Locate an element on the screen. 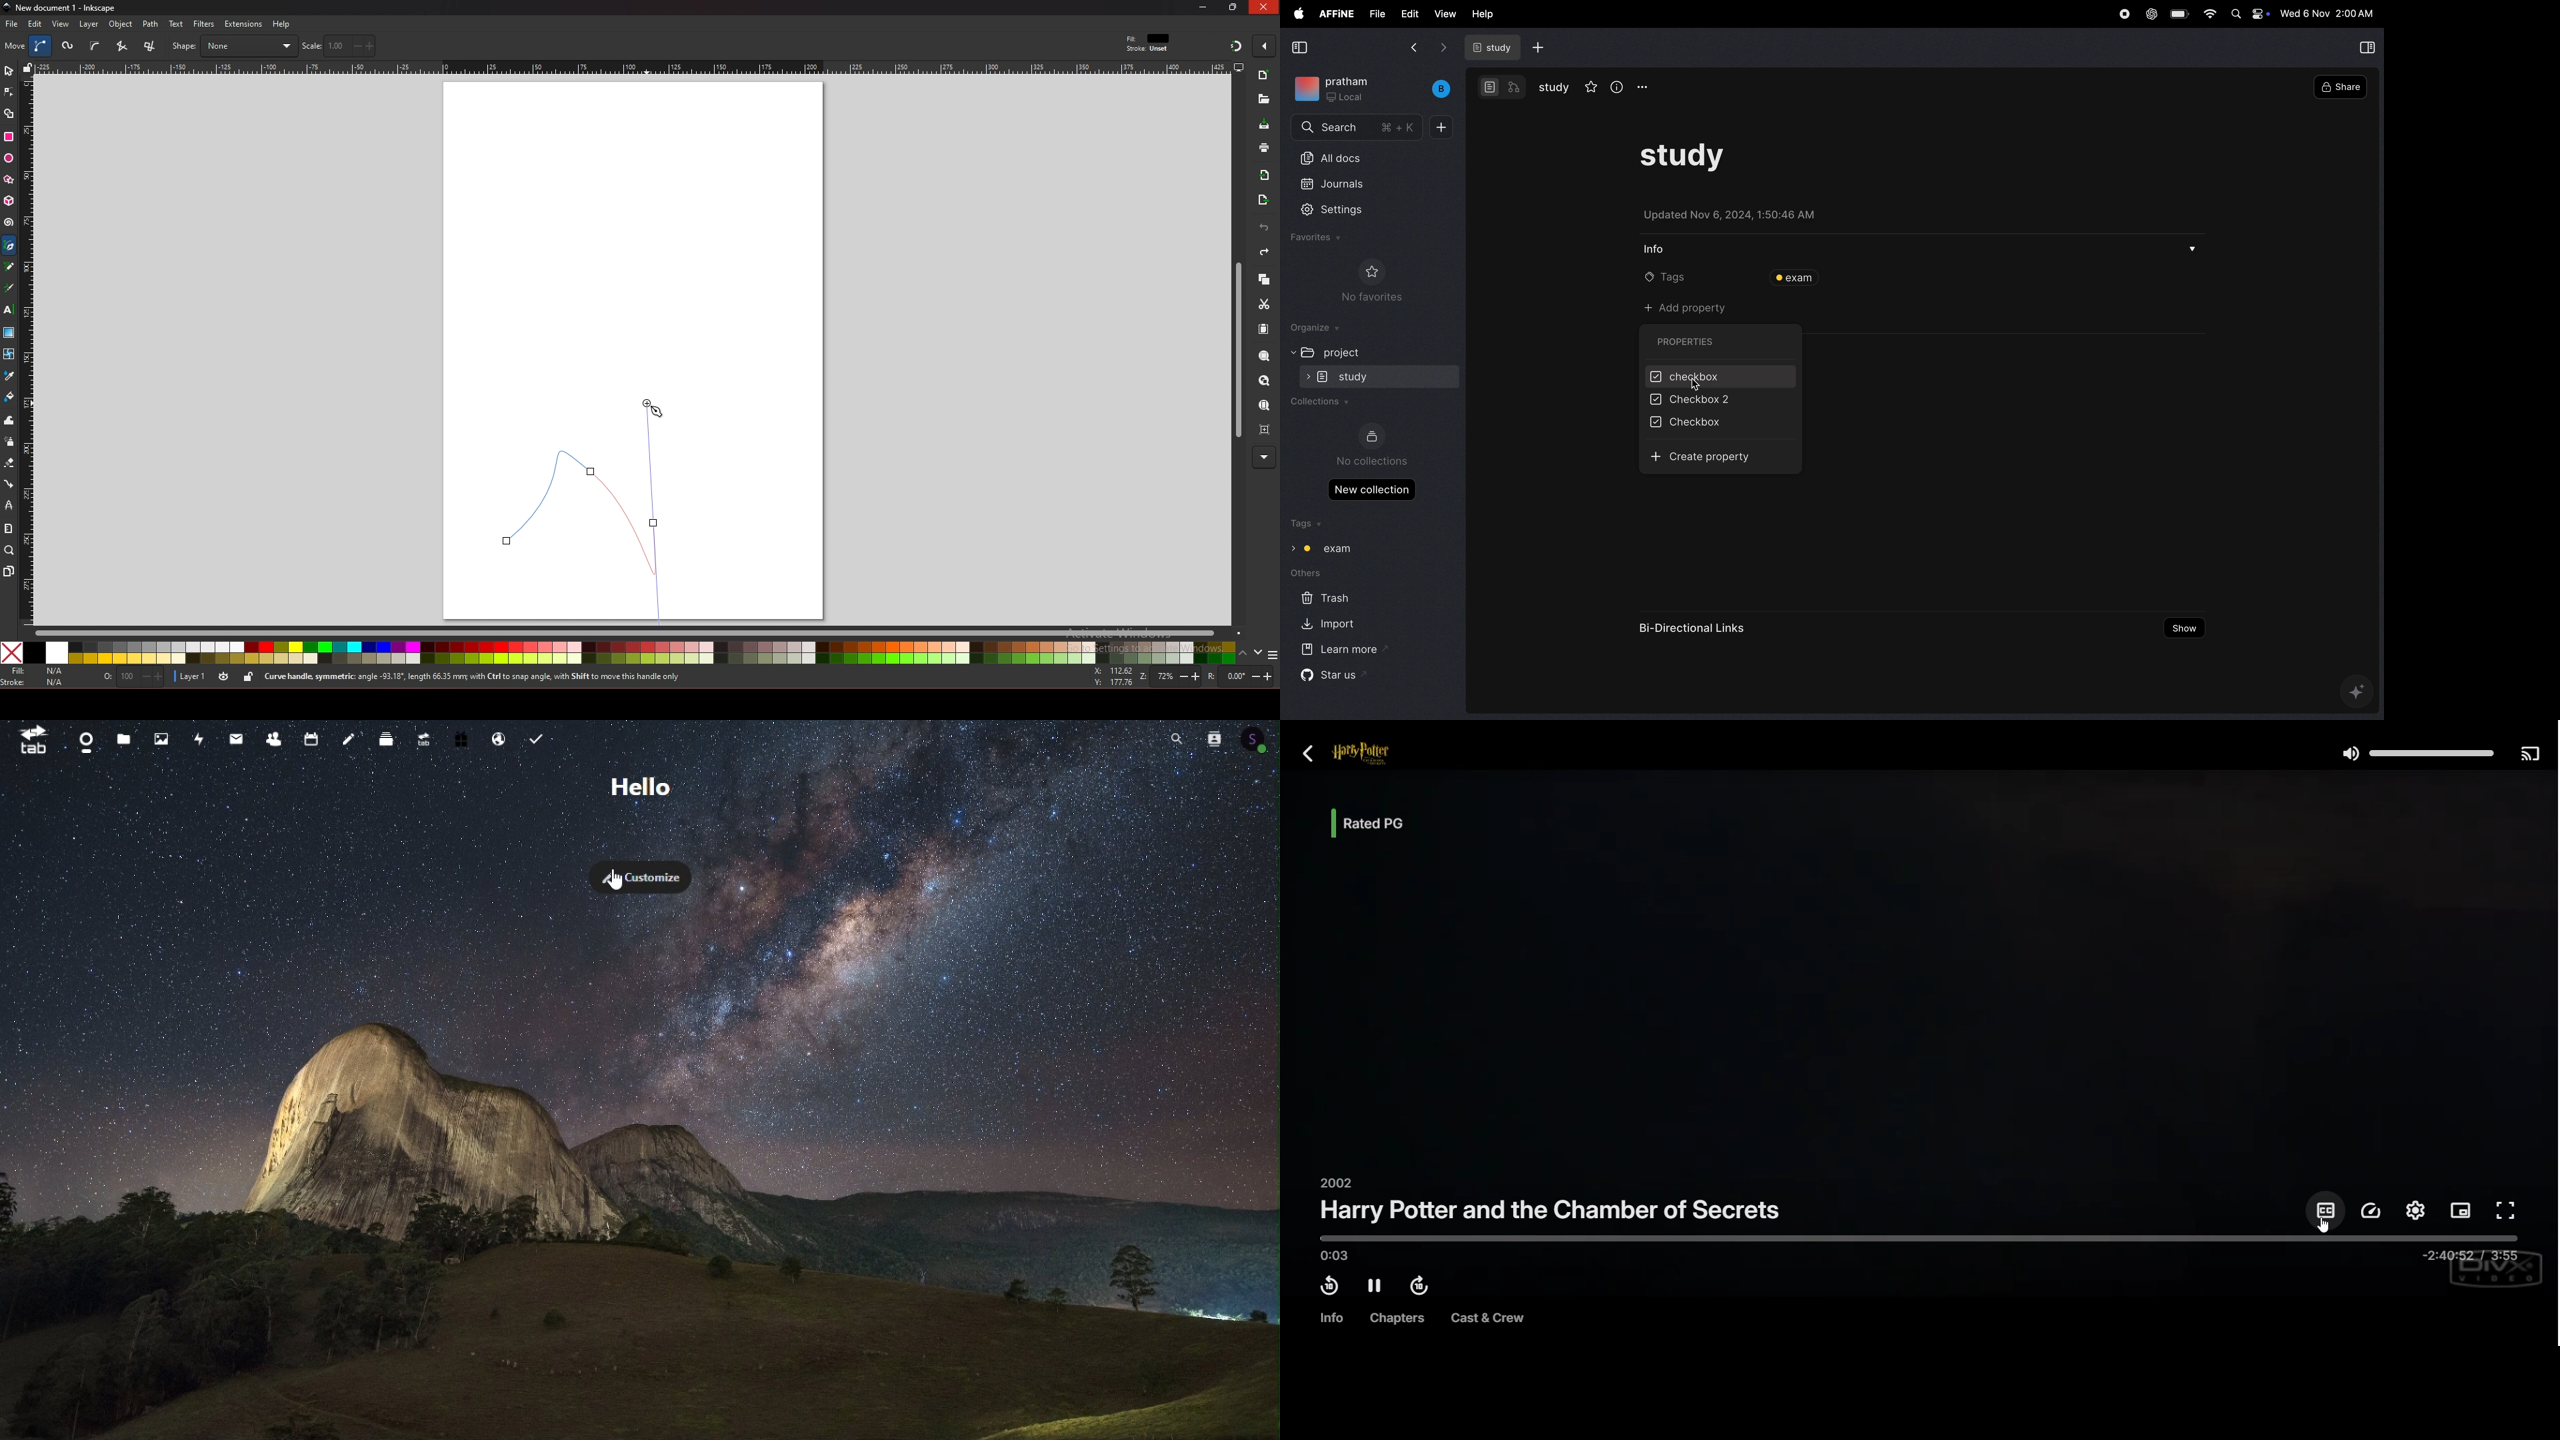 The width and height of the screenshot is (2576, 1456). mail is located at coordinates (236, 738).